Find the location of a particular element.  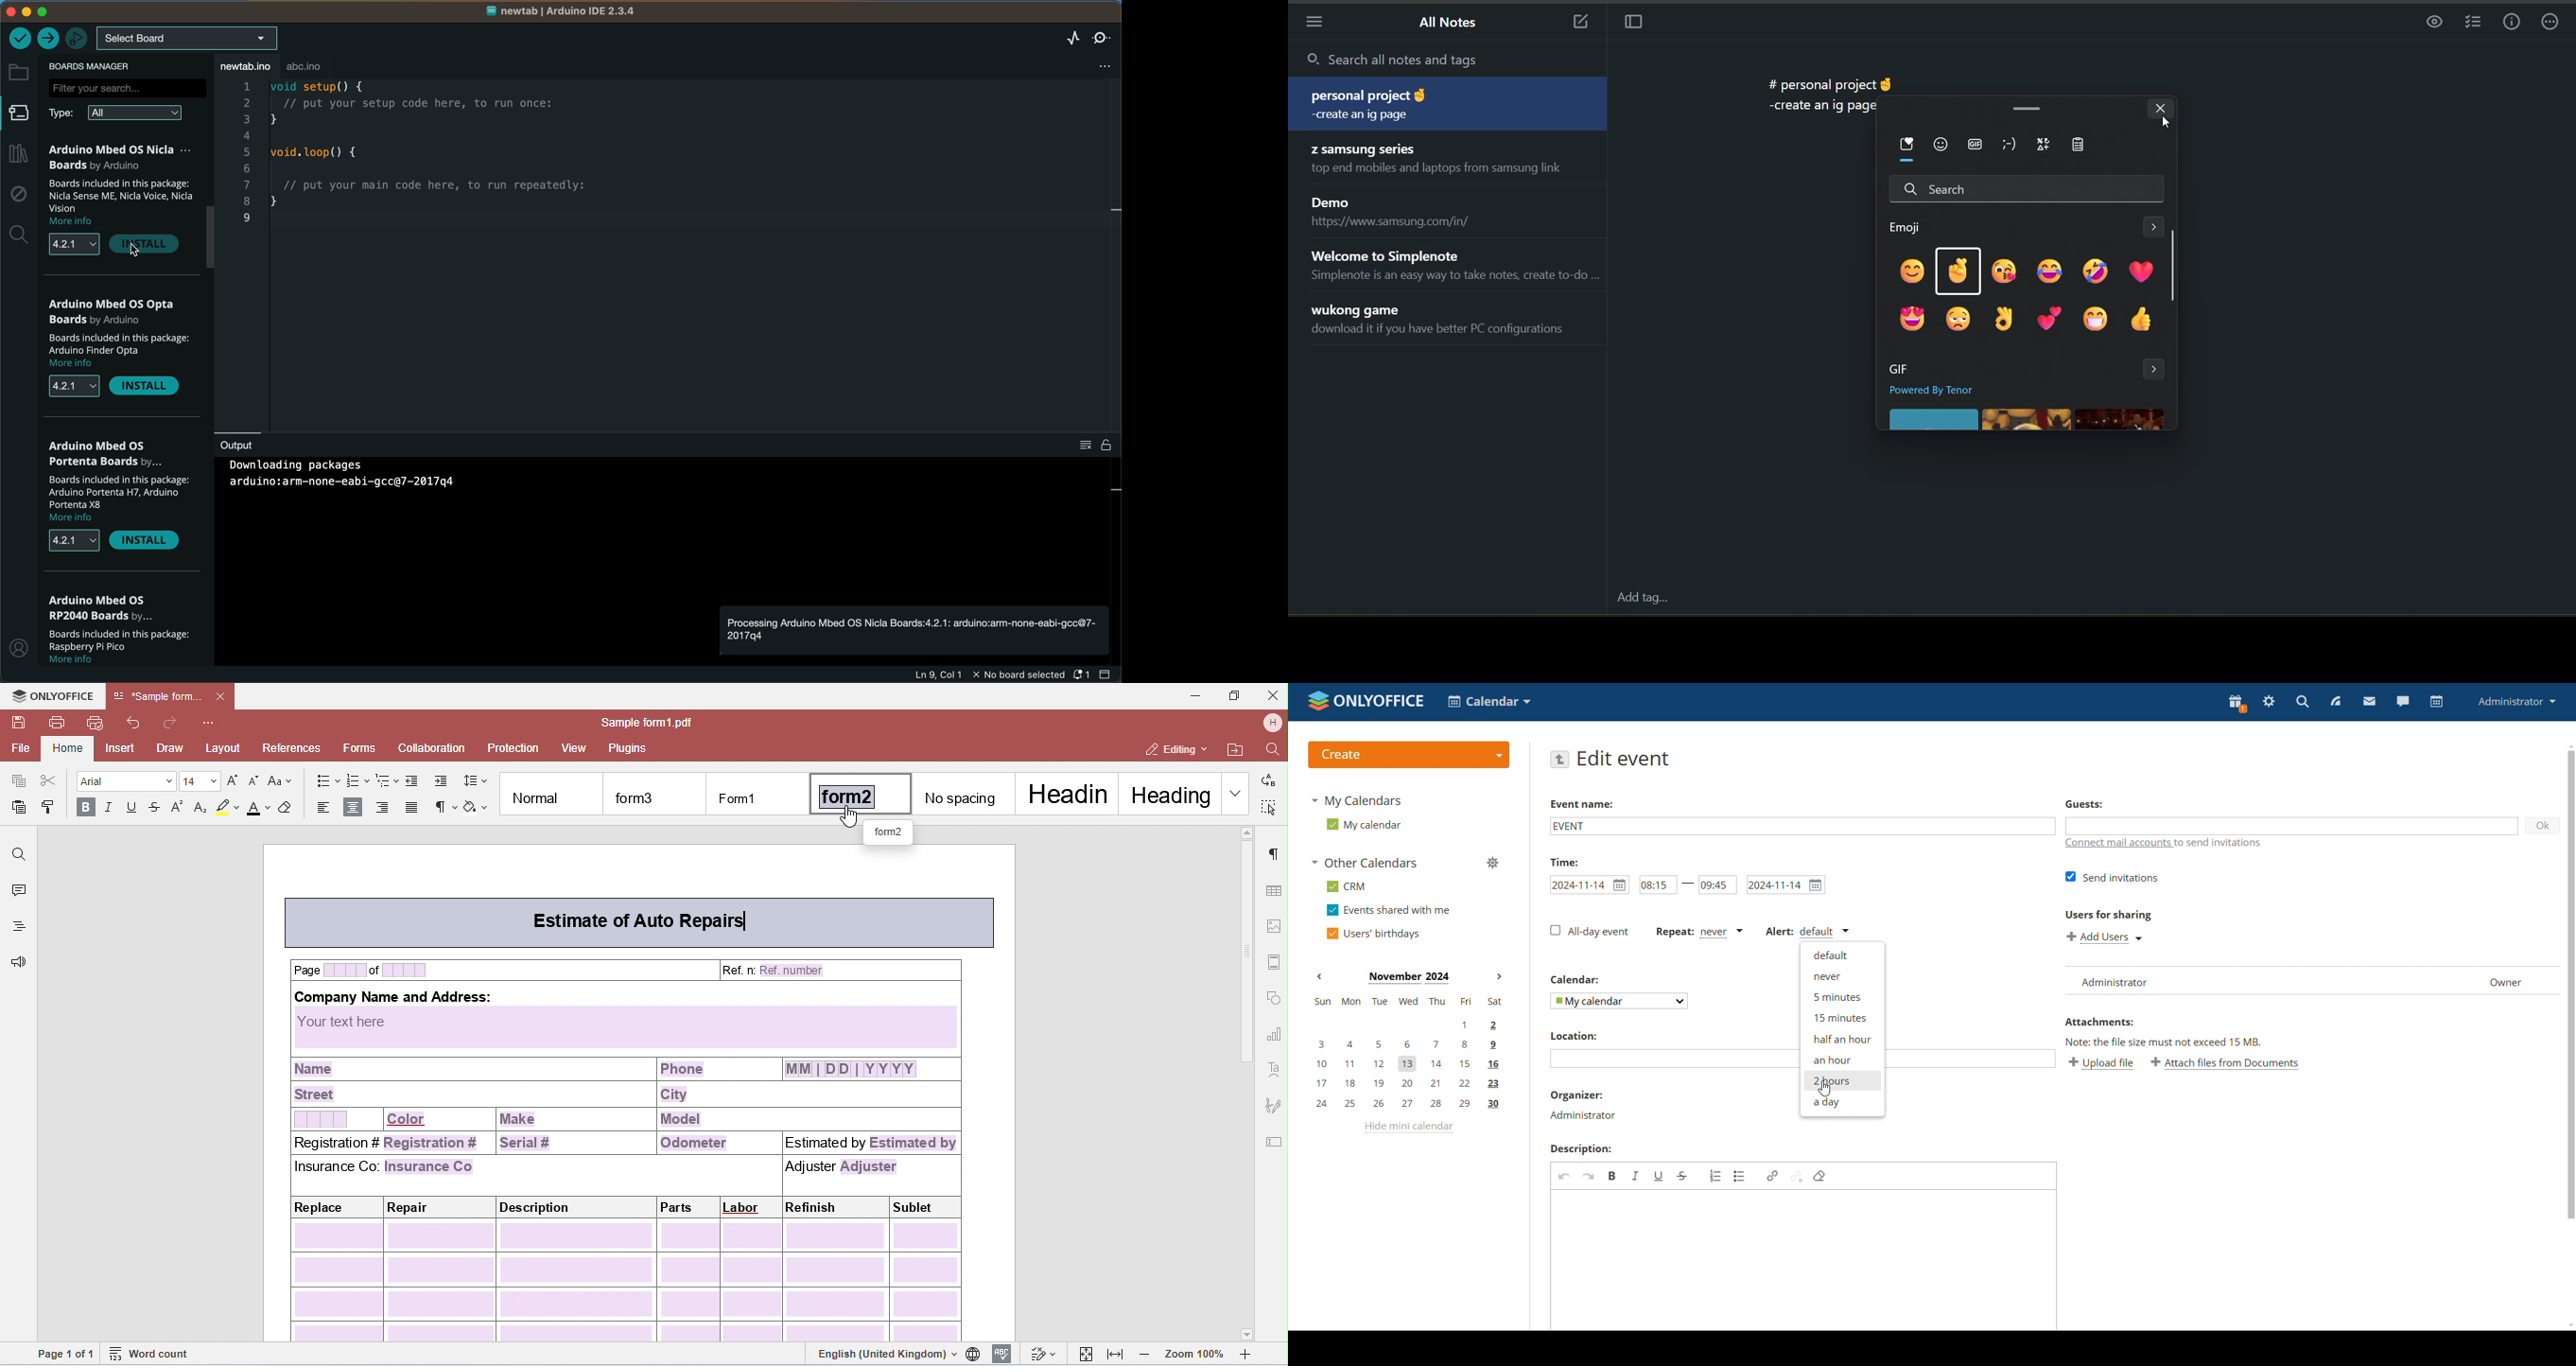

note title and preview is located at coordinates (1444, 160).